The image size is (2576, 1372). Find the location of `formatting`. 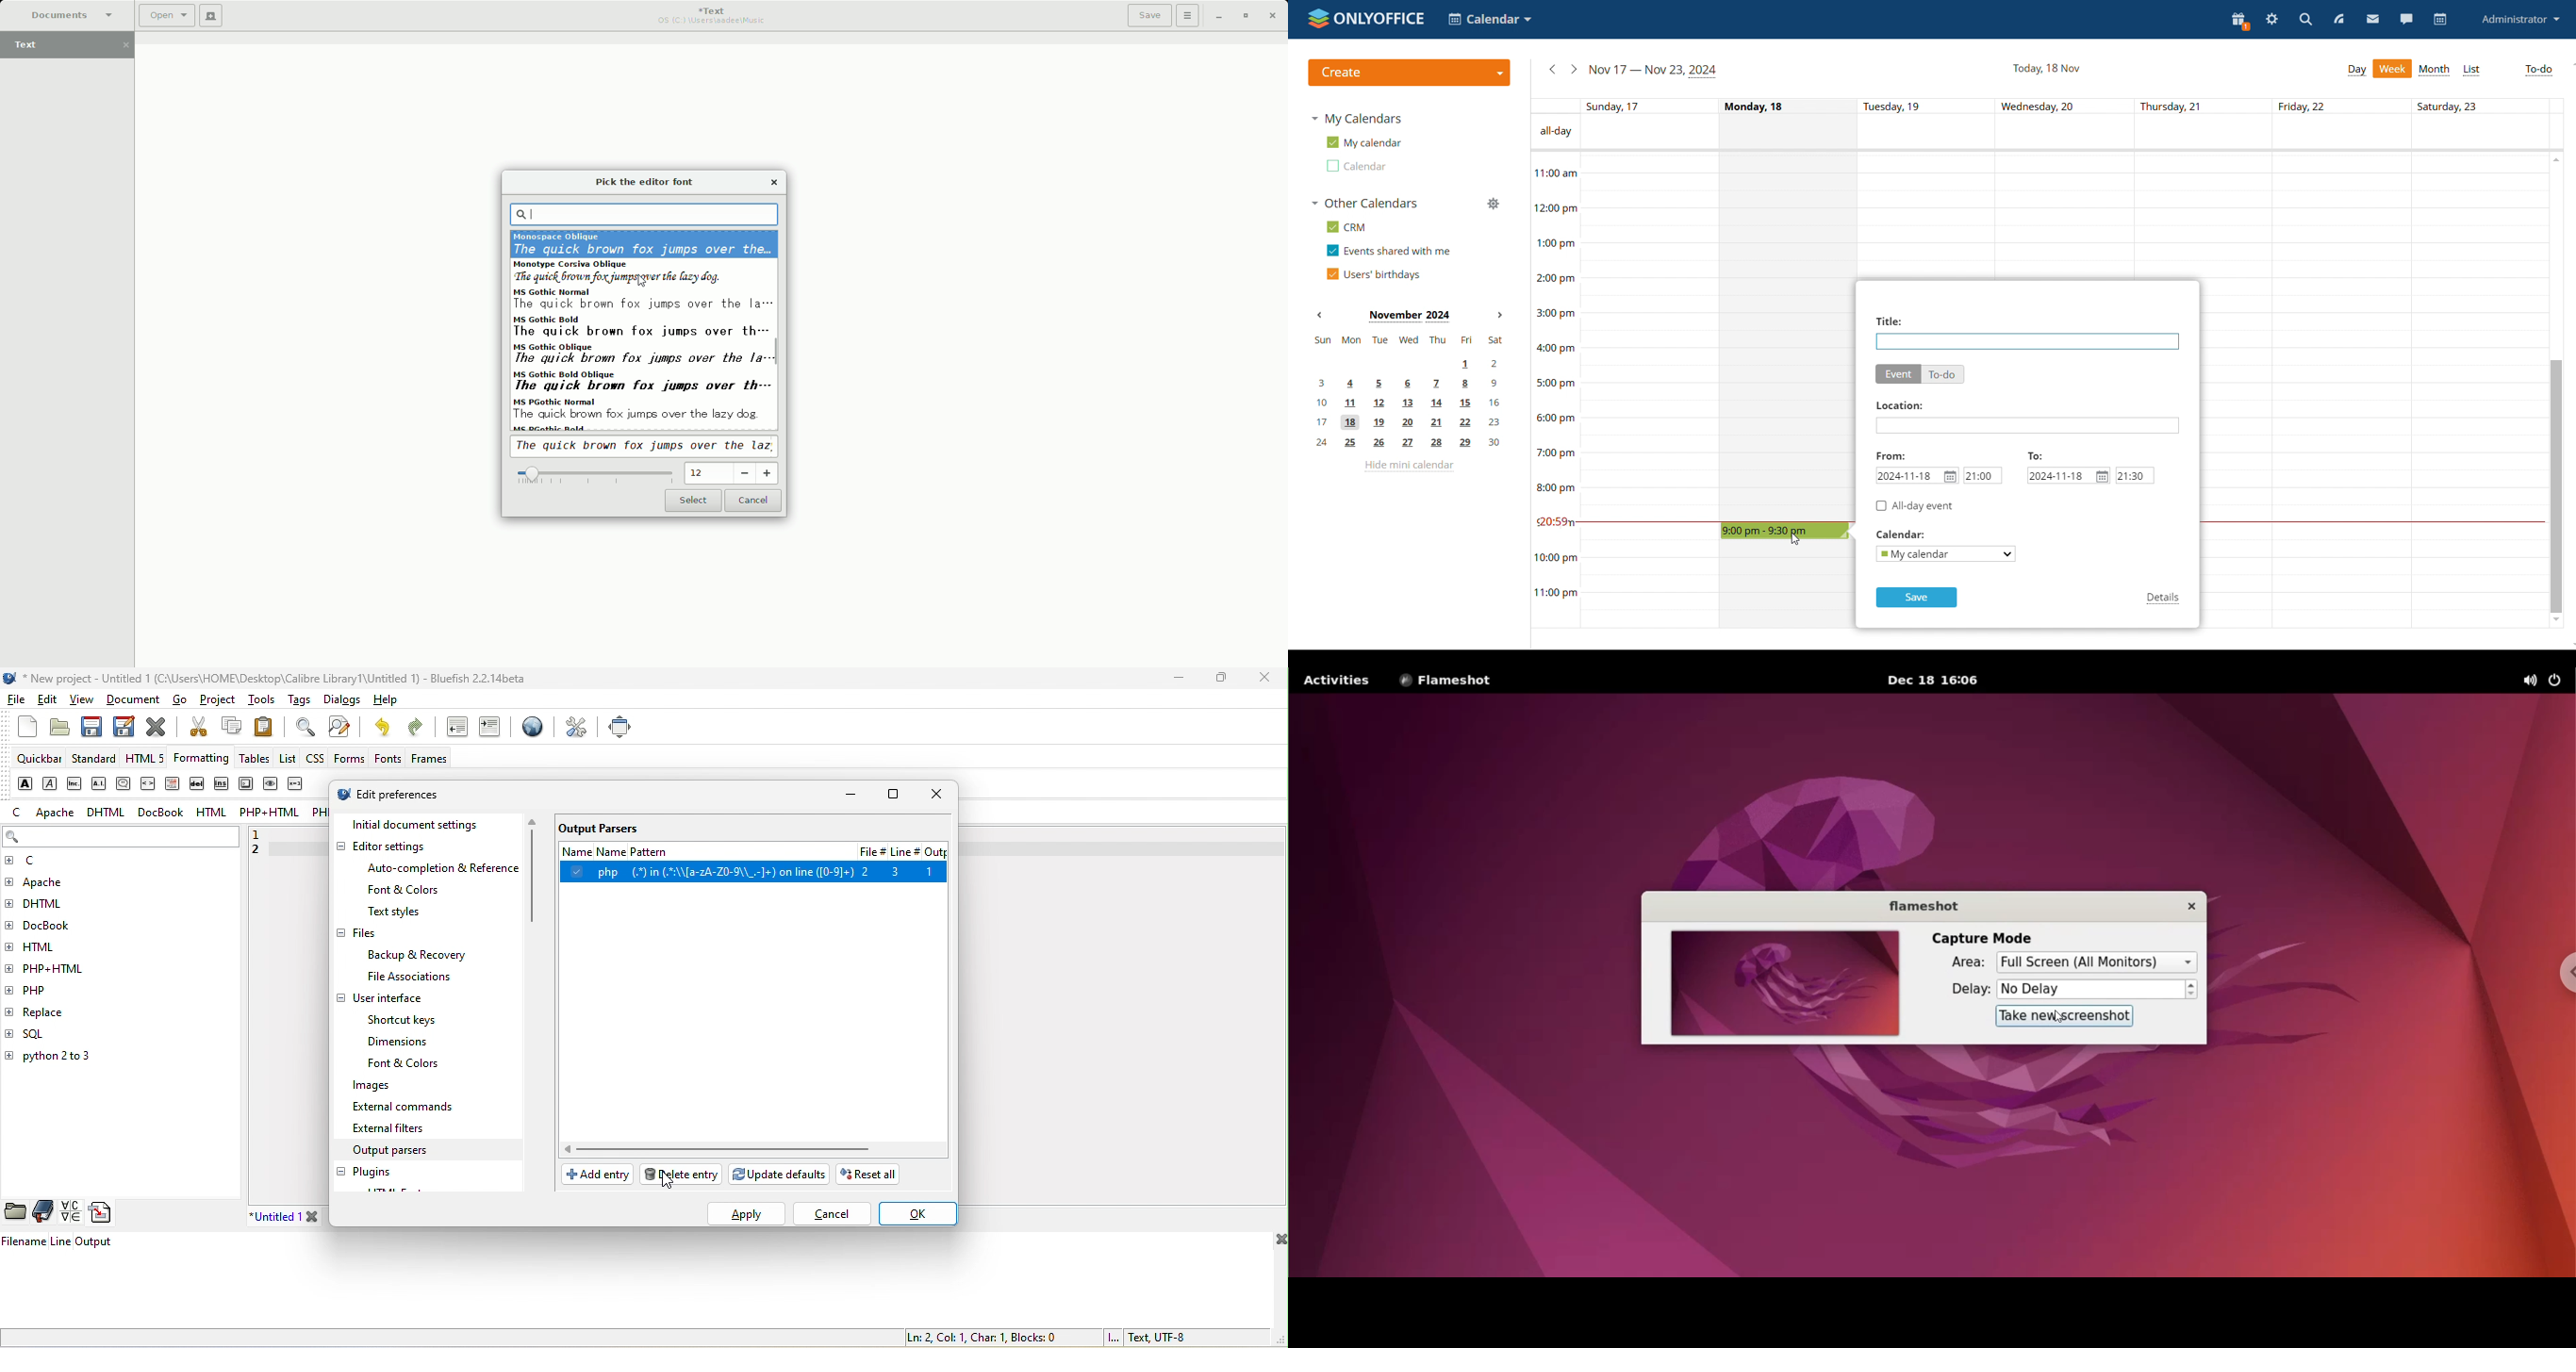

formatting is located at coordinates (205, 759).